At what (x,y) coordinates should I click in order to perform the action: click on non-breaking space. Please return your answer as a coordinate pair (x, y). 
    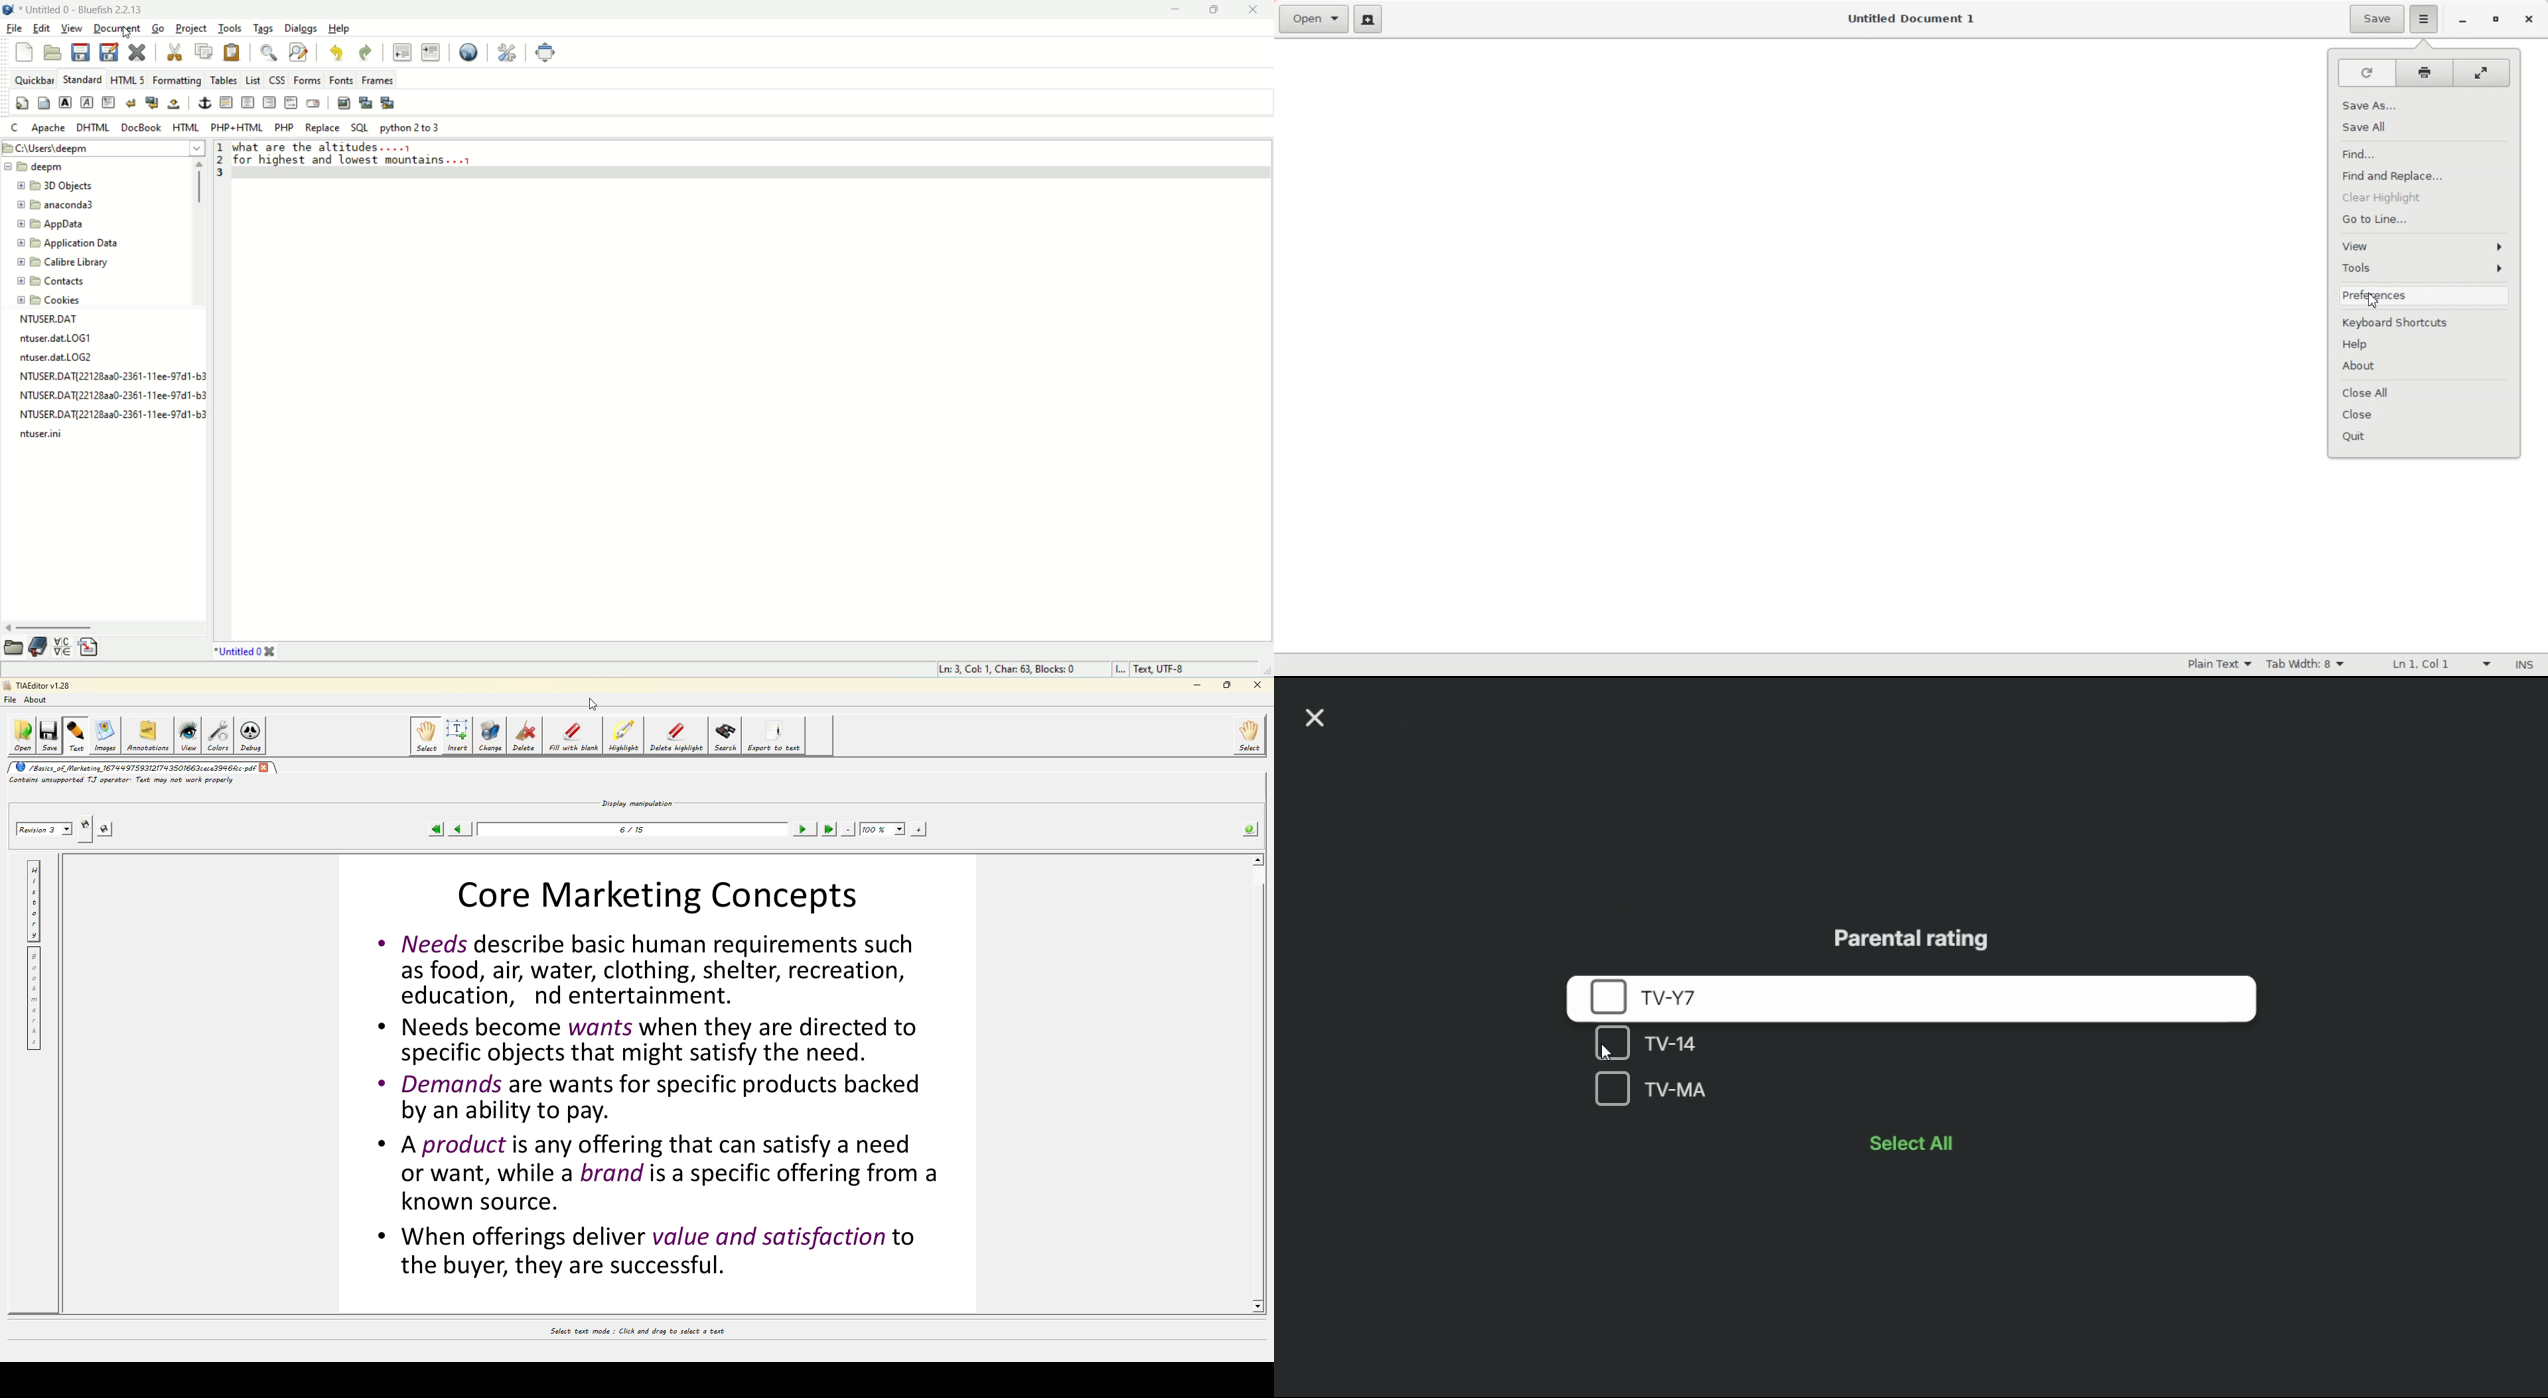
    Looking at the image, I should click on (173, 106).